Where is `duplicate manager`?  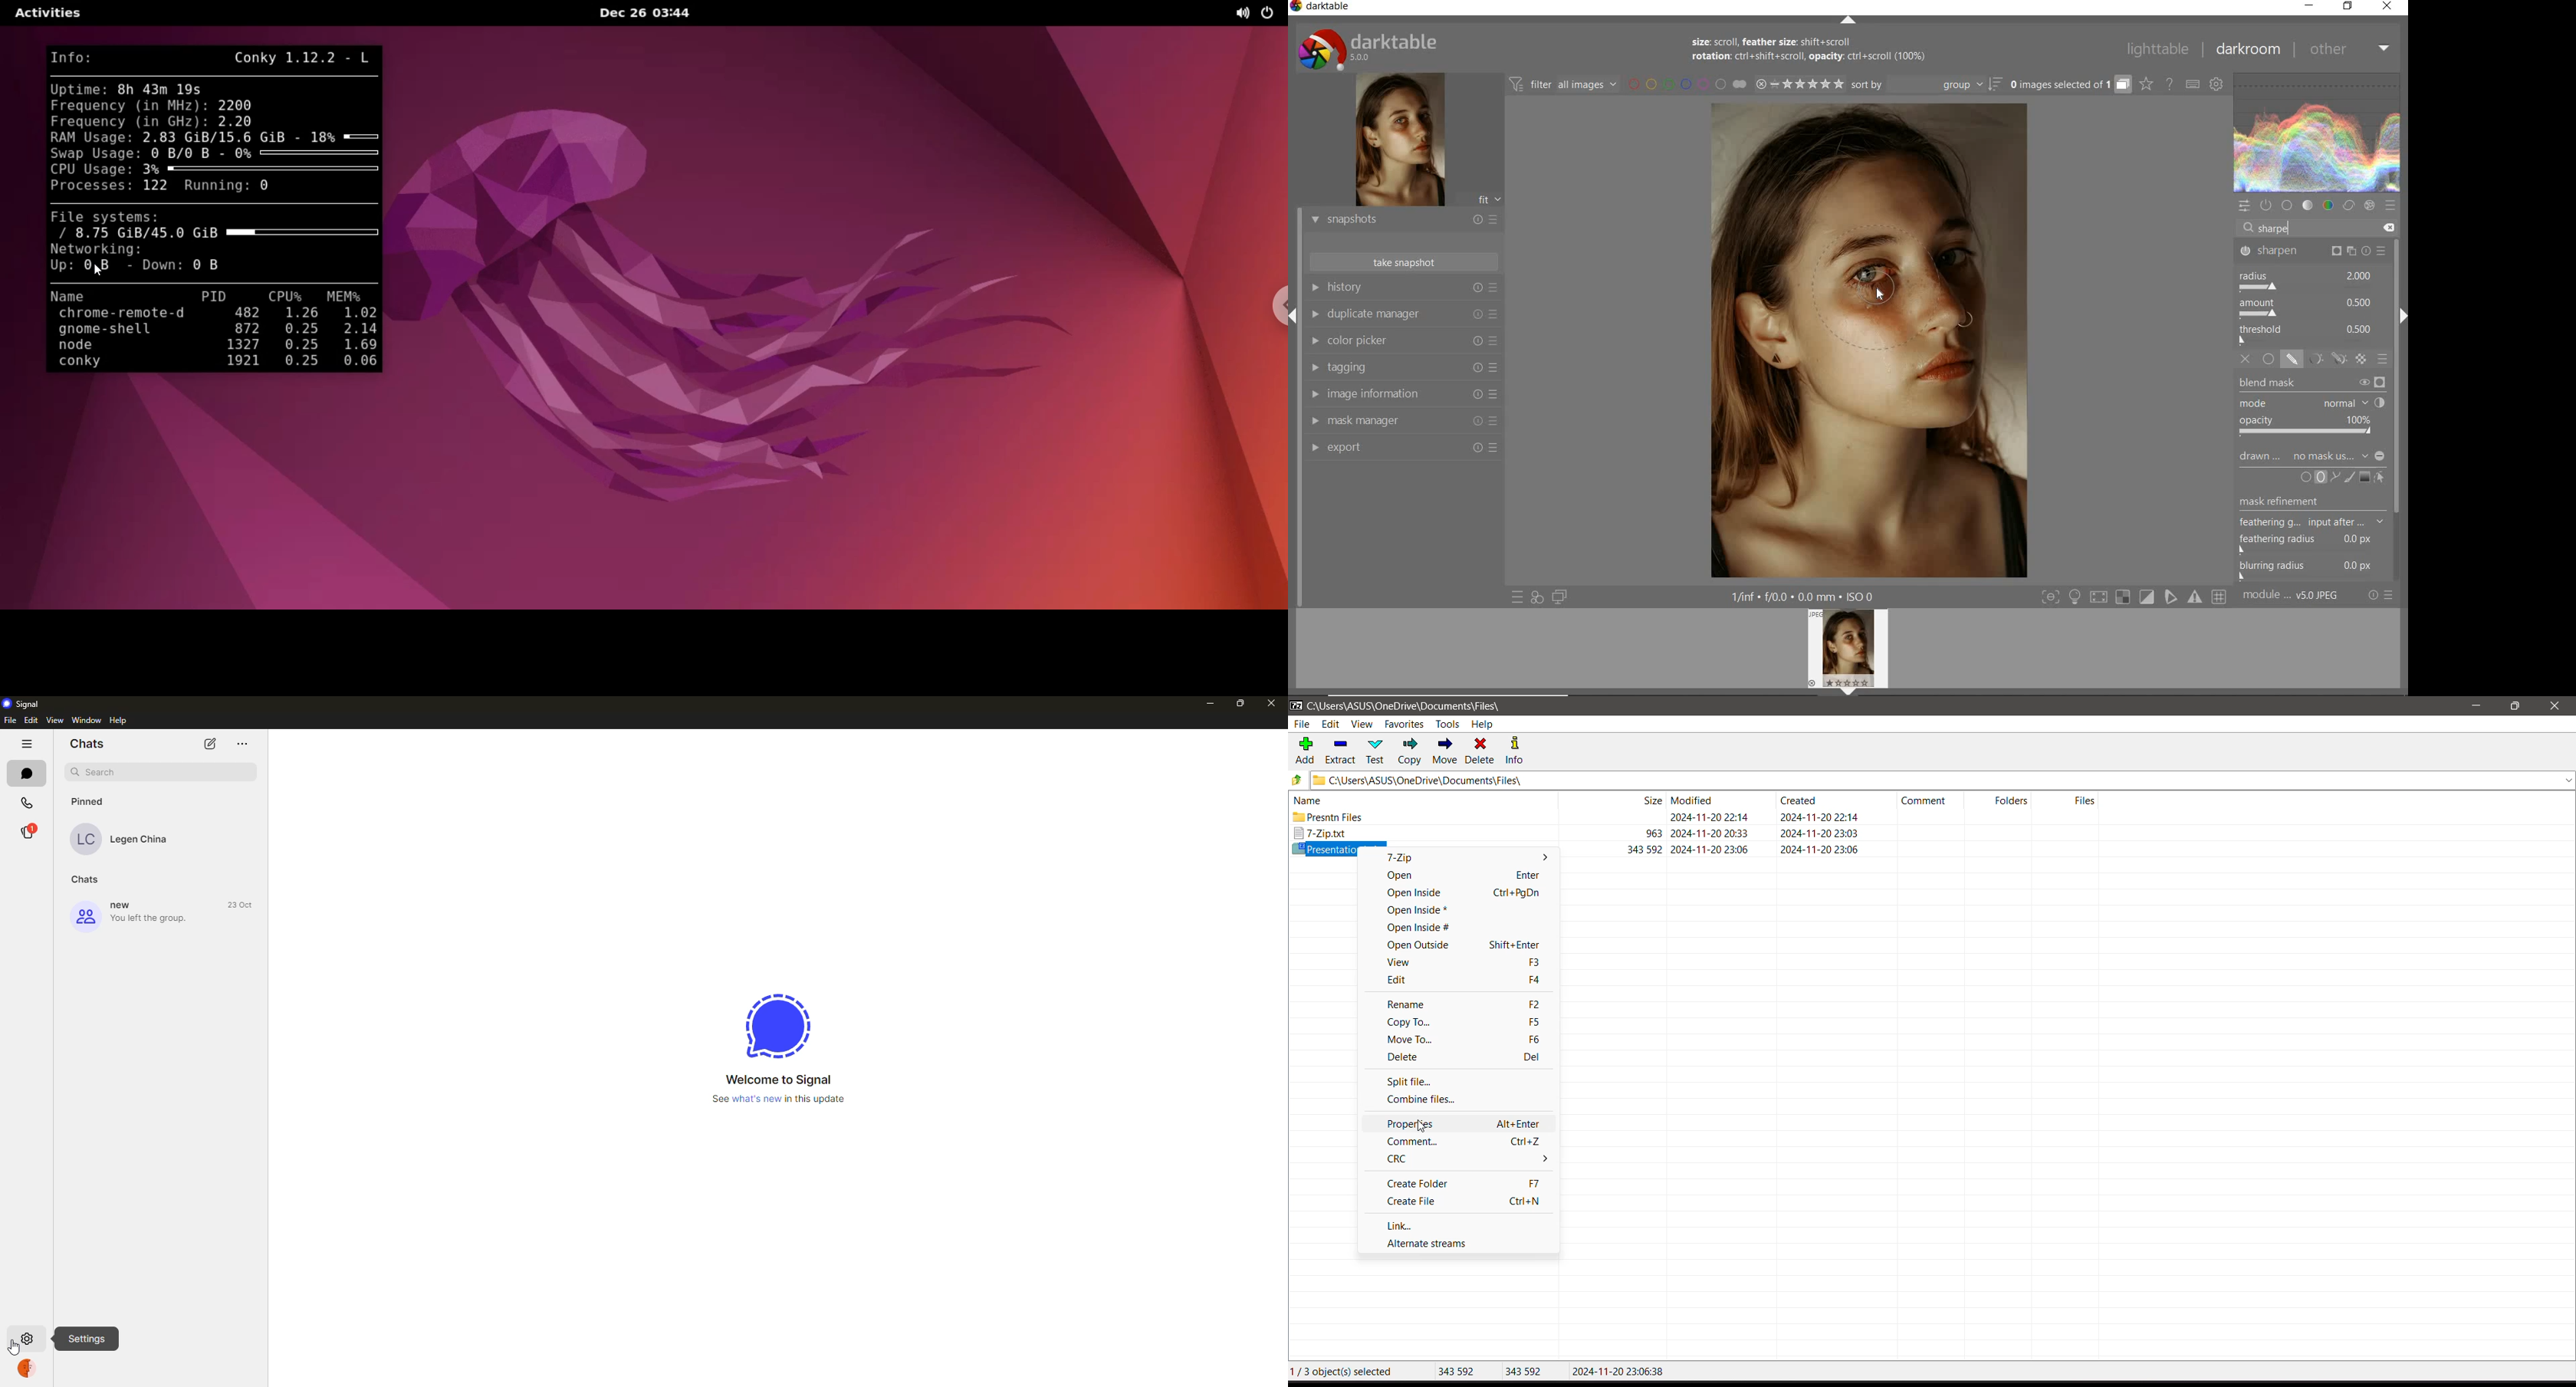 duplicate manager is located at coordinates (1403, 316).